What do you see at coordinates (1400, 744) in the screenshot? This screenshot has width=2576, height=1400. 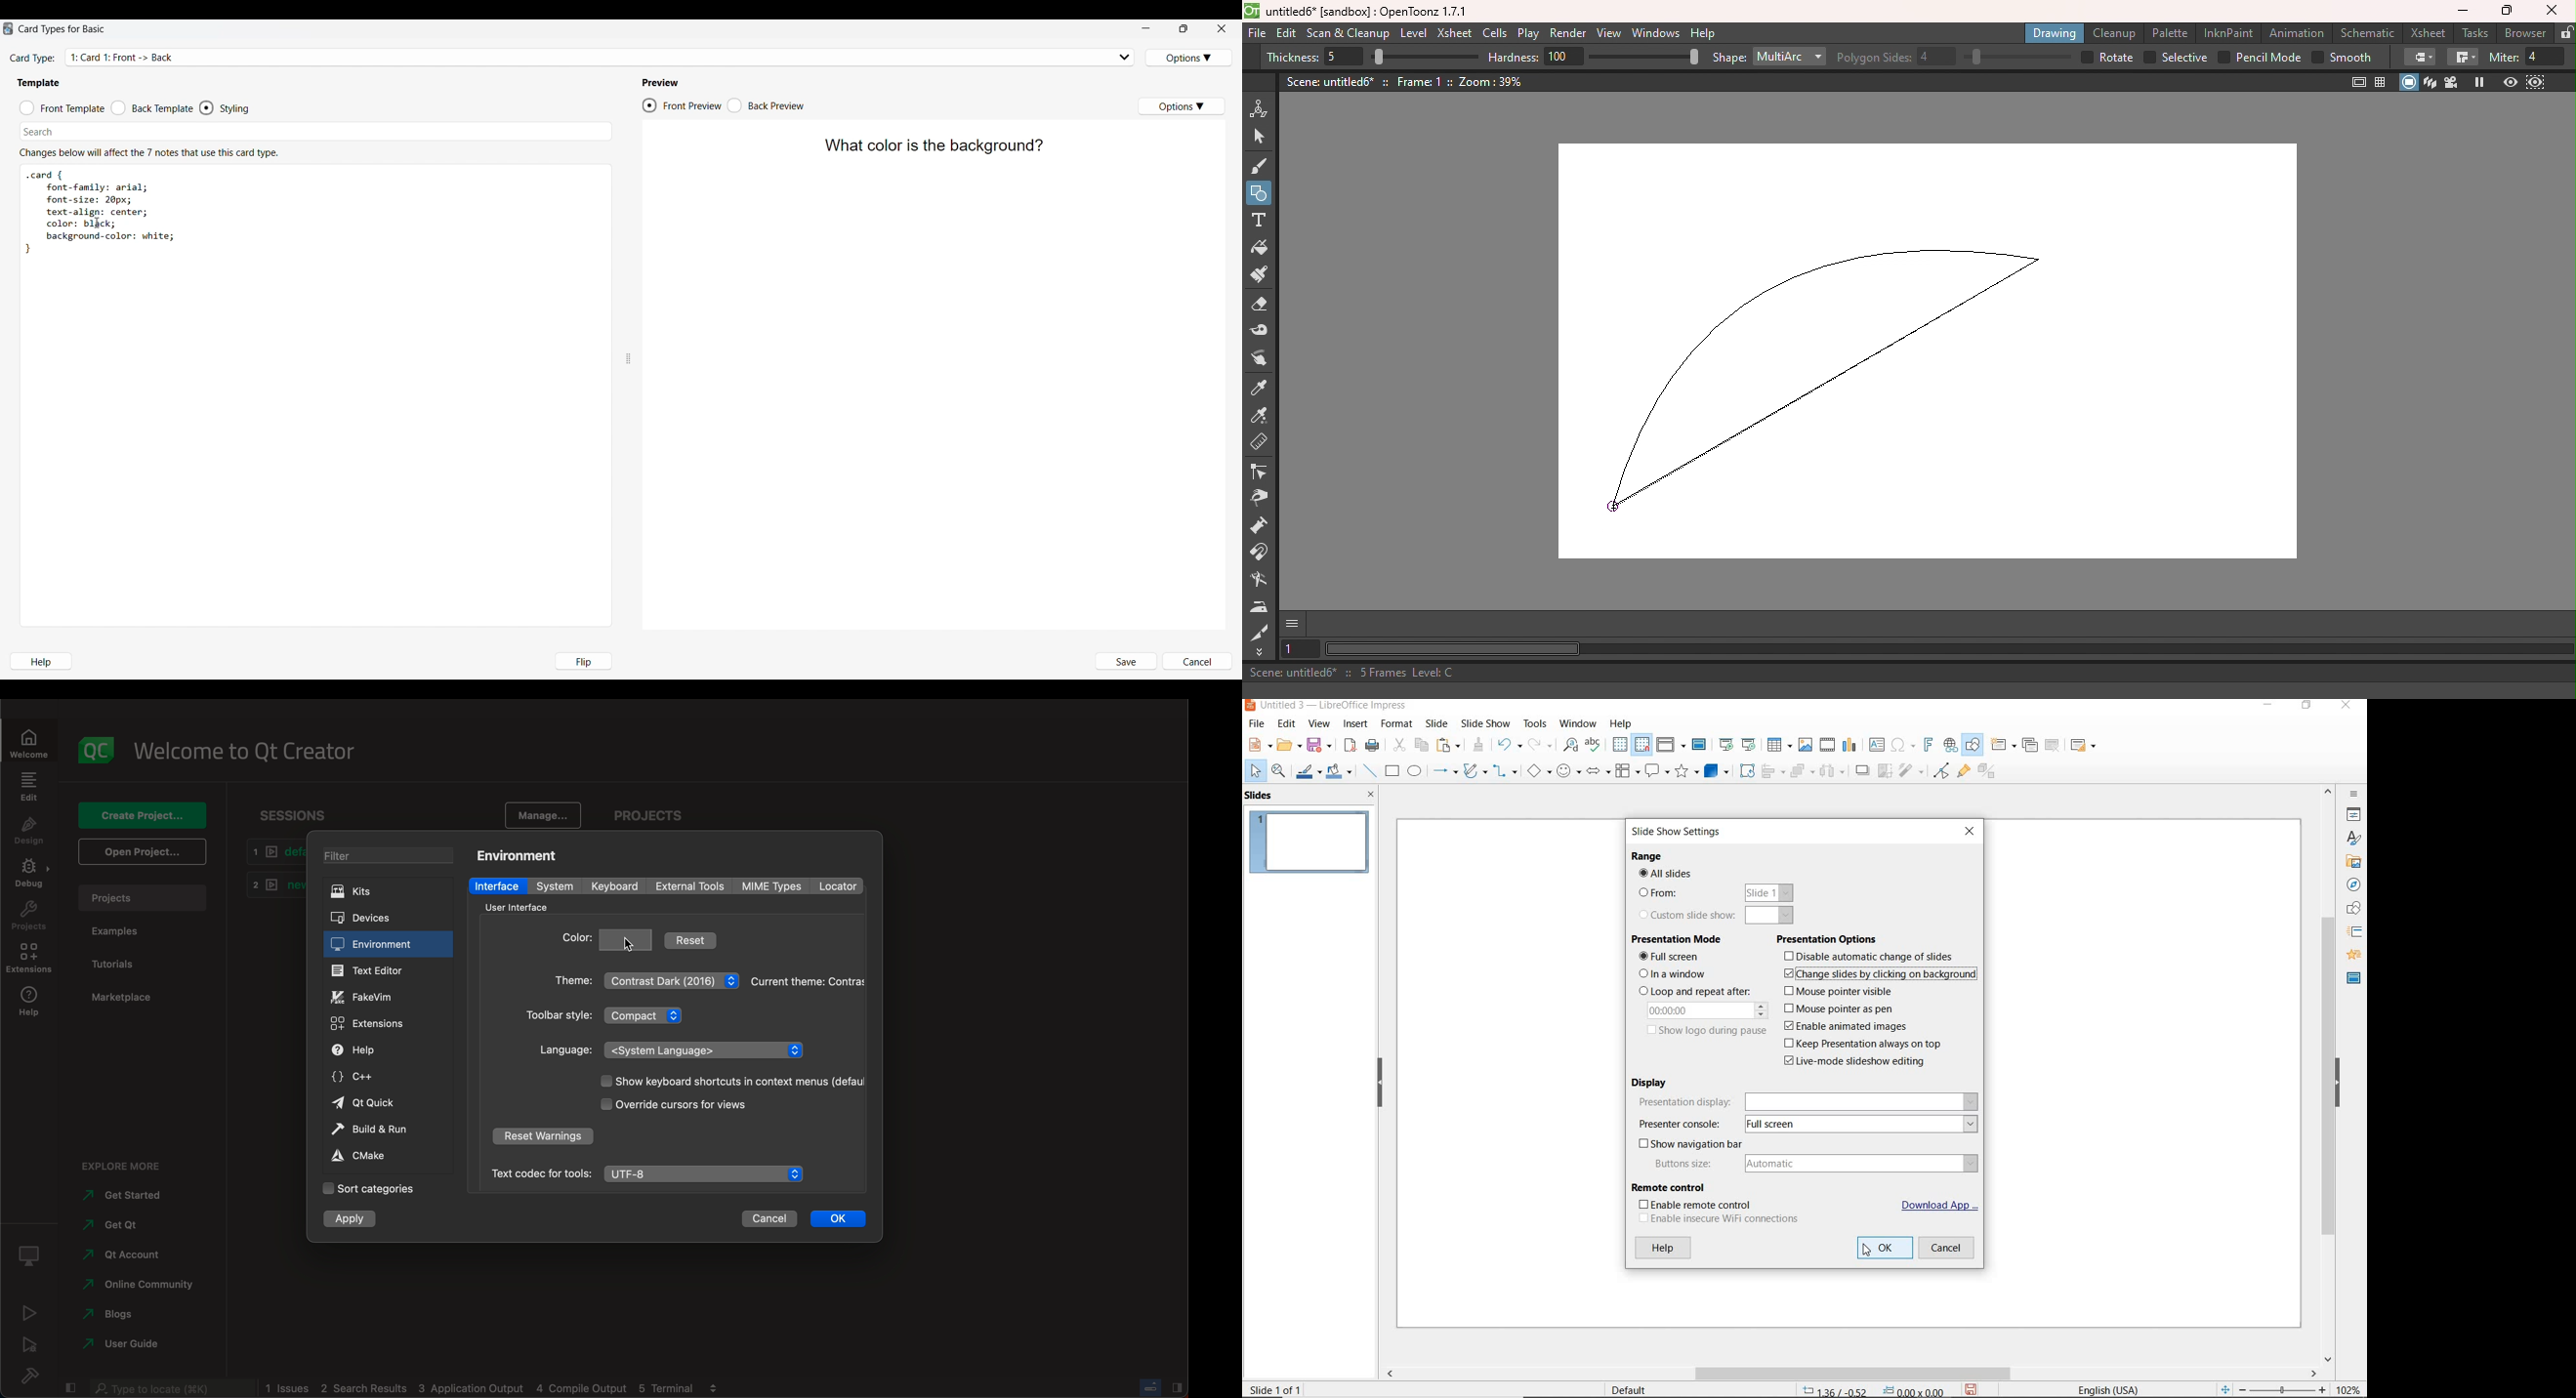 I see `CUT` at bounding box center [1400, 744].